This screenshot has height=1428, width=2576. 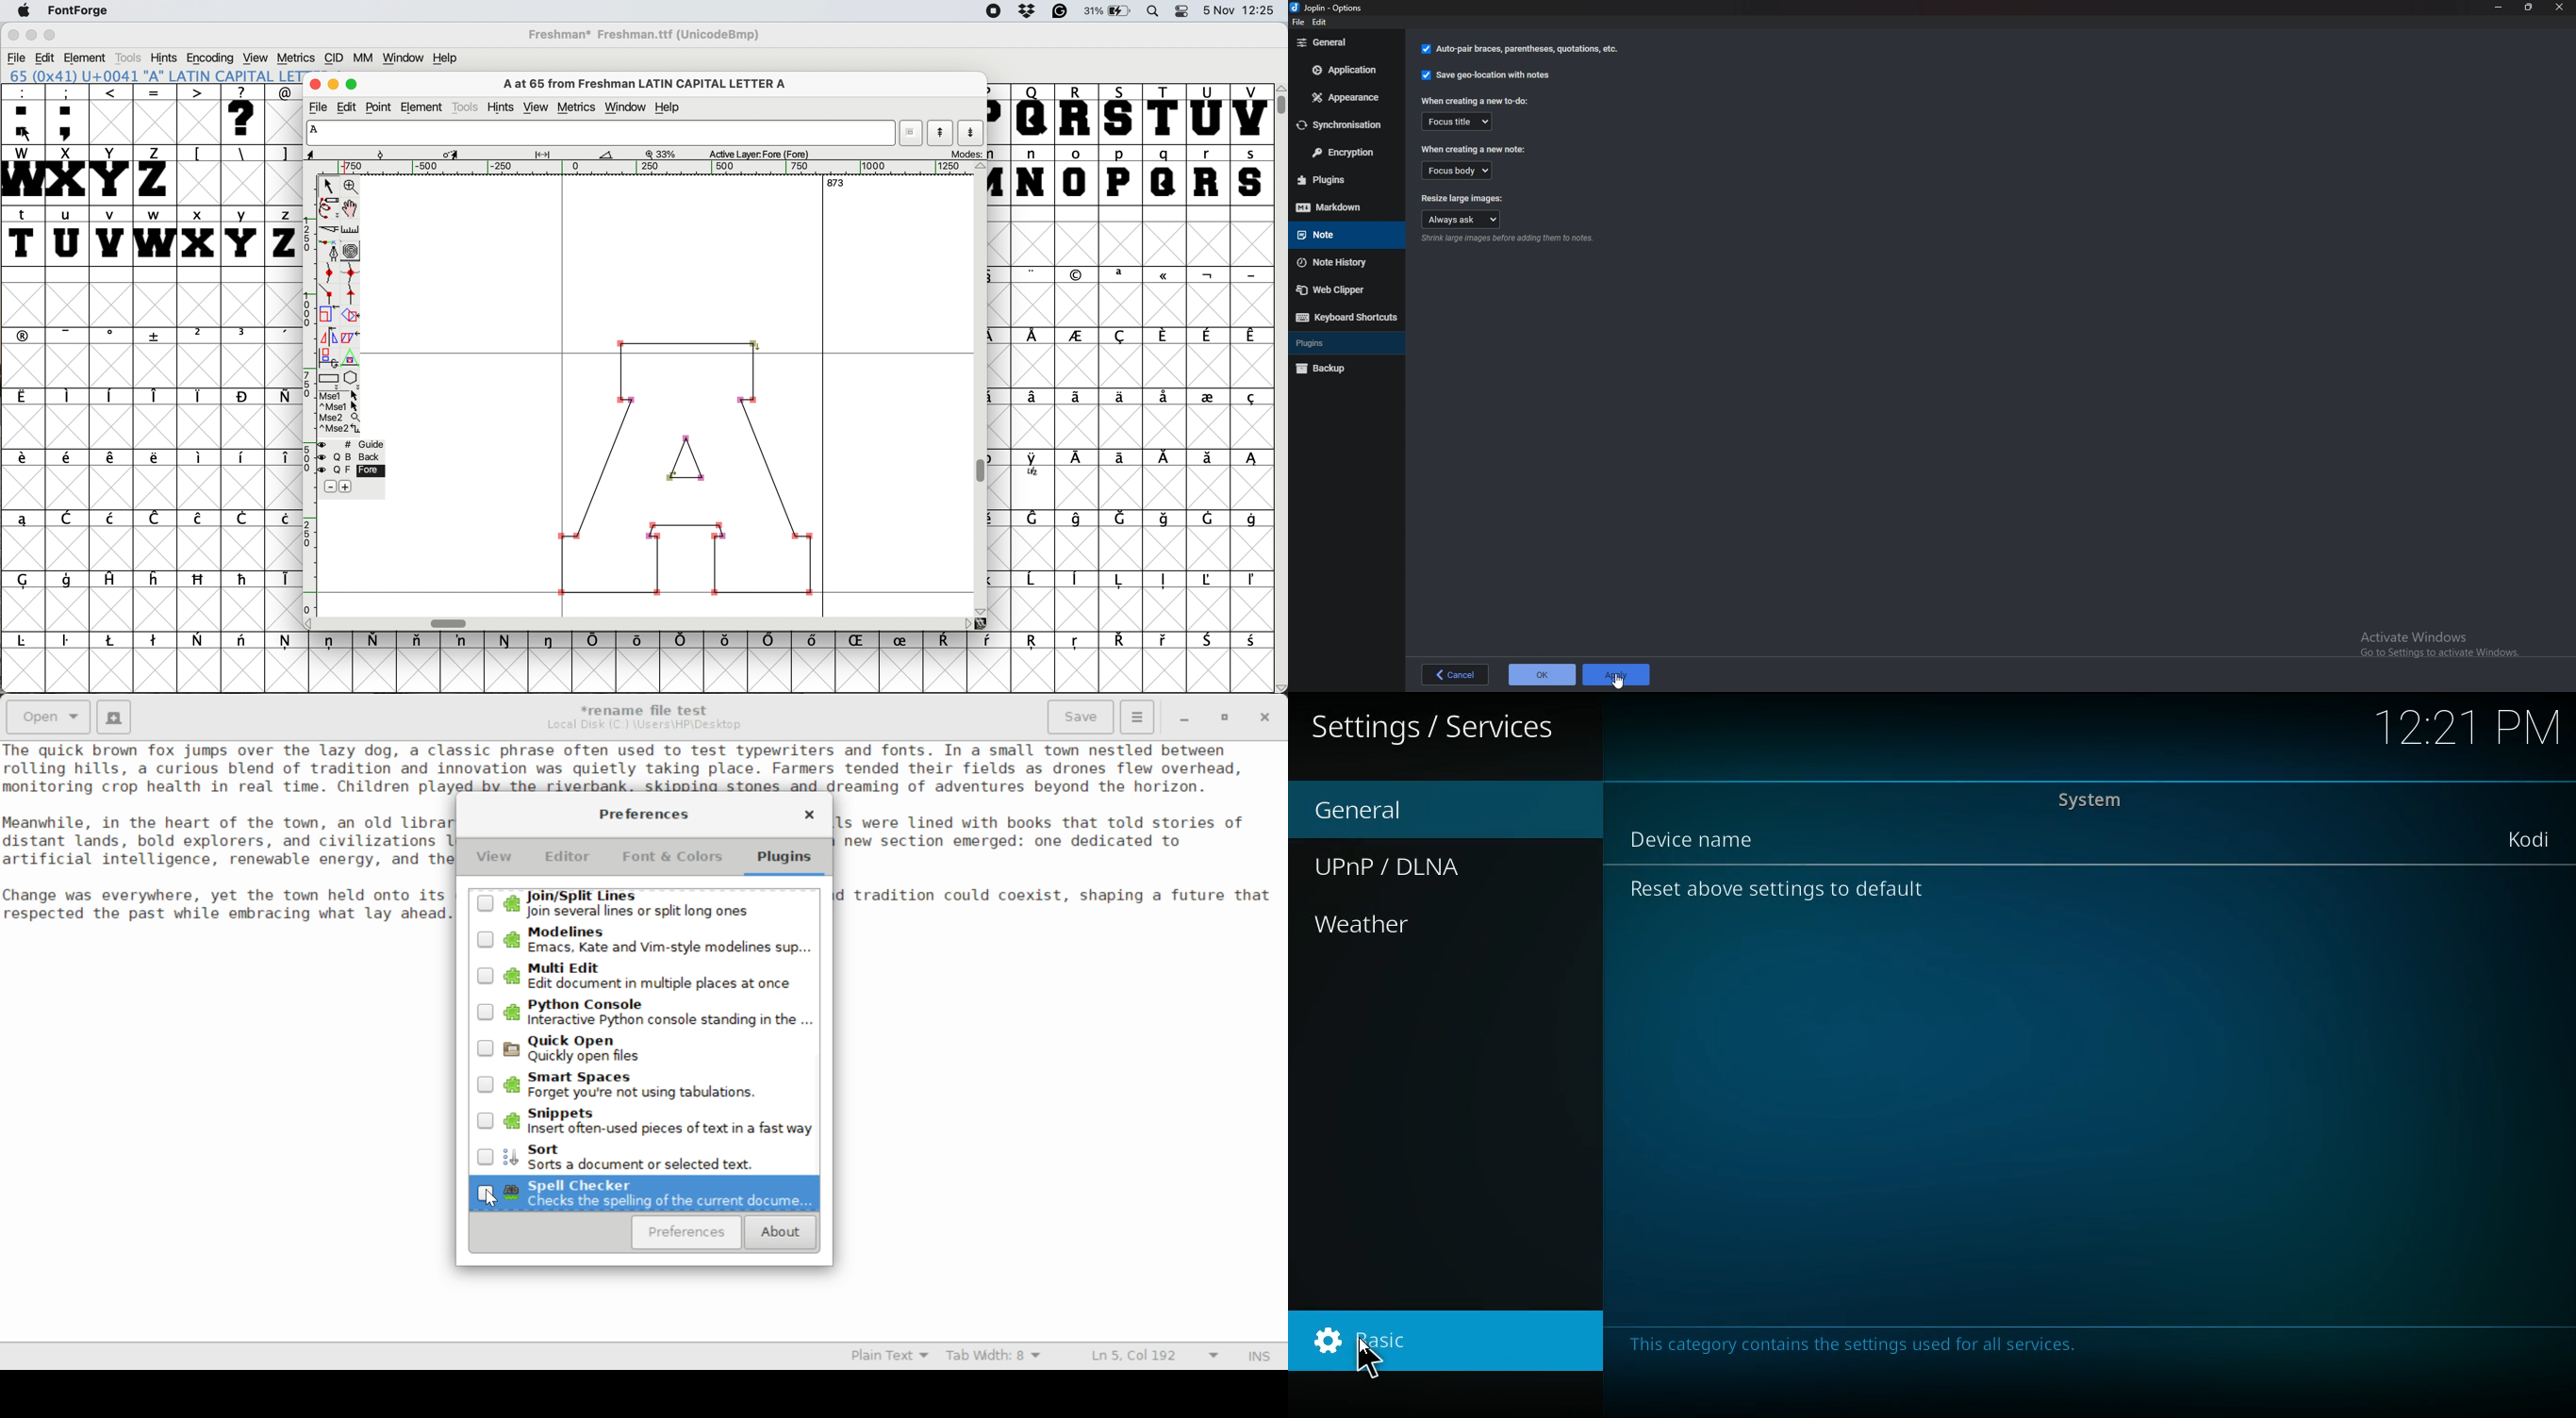 I want to click on back, so click(x=1454, y=675).